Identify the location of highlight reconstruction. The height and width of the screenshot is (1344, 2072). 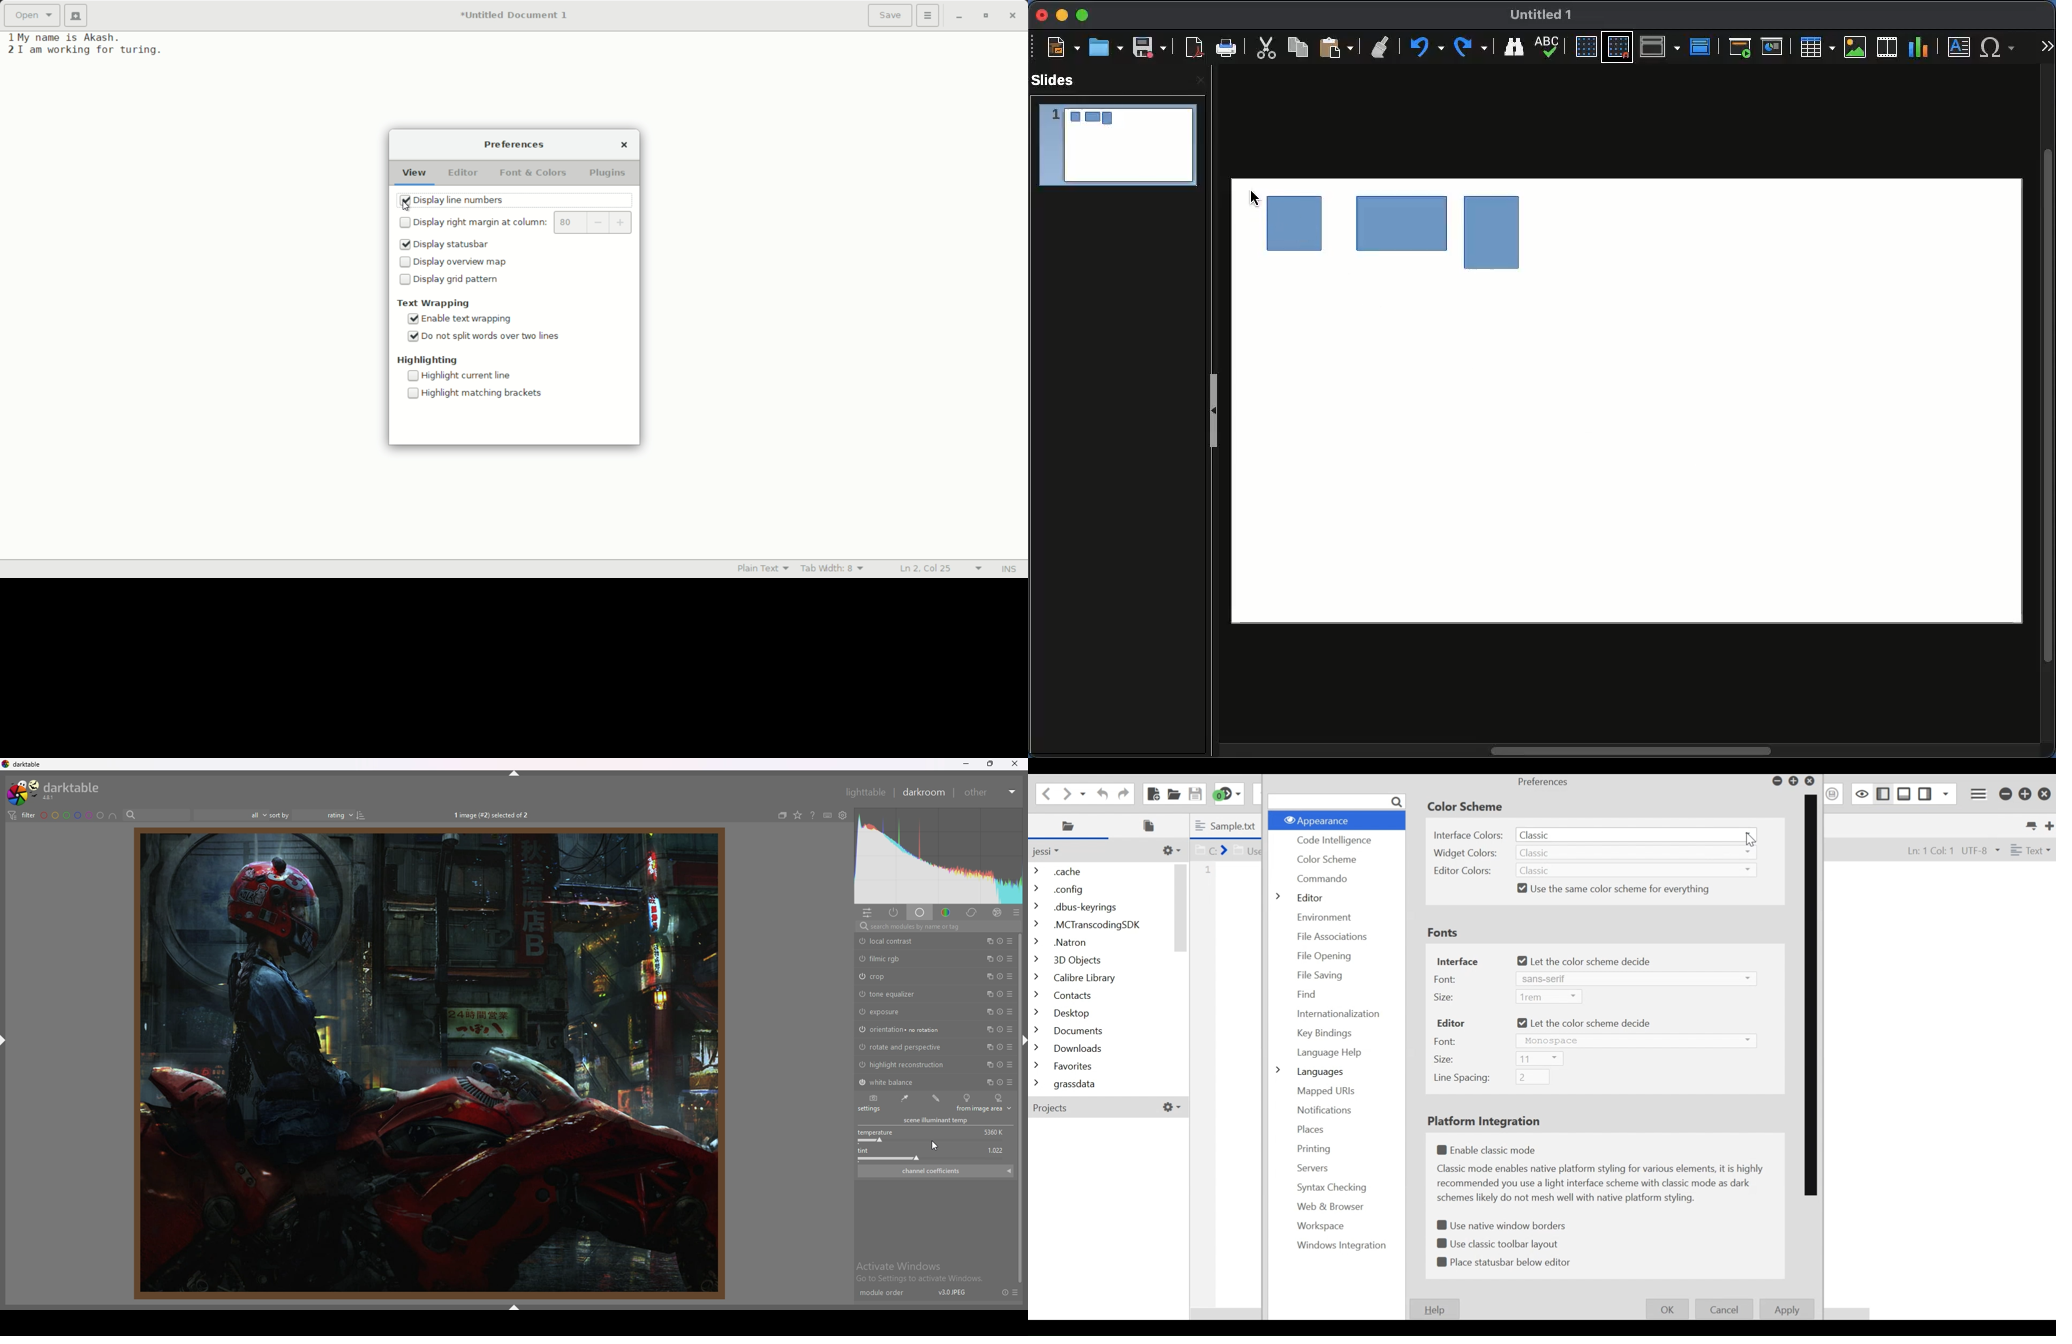
(904, 1065).